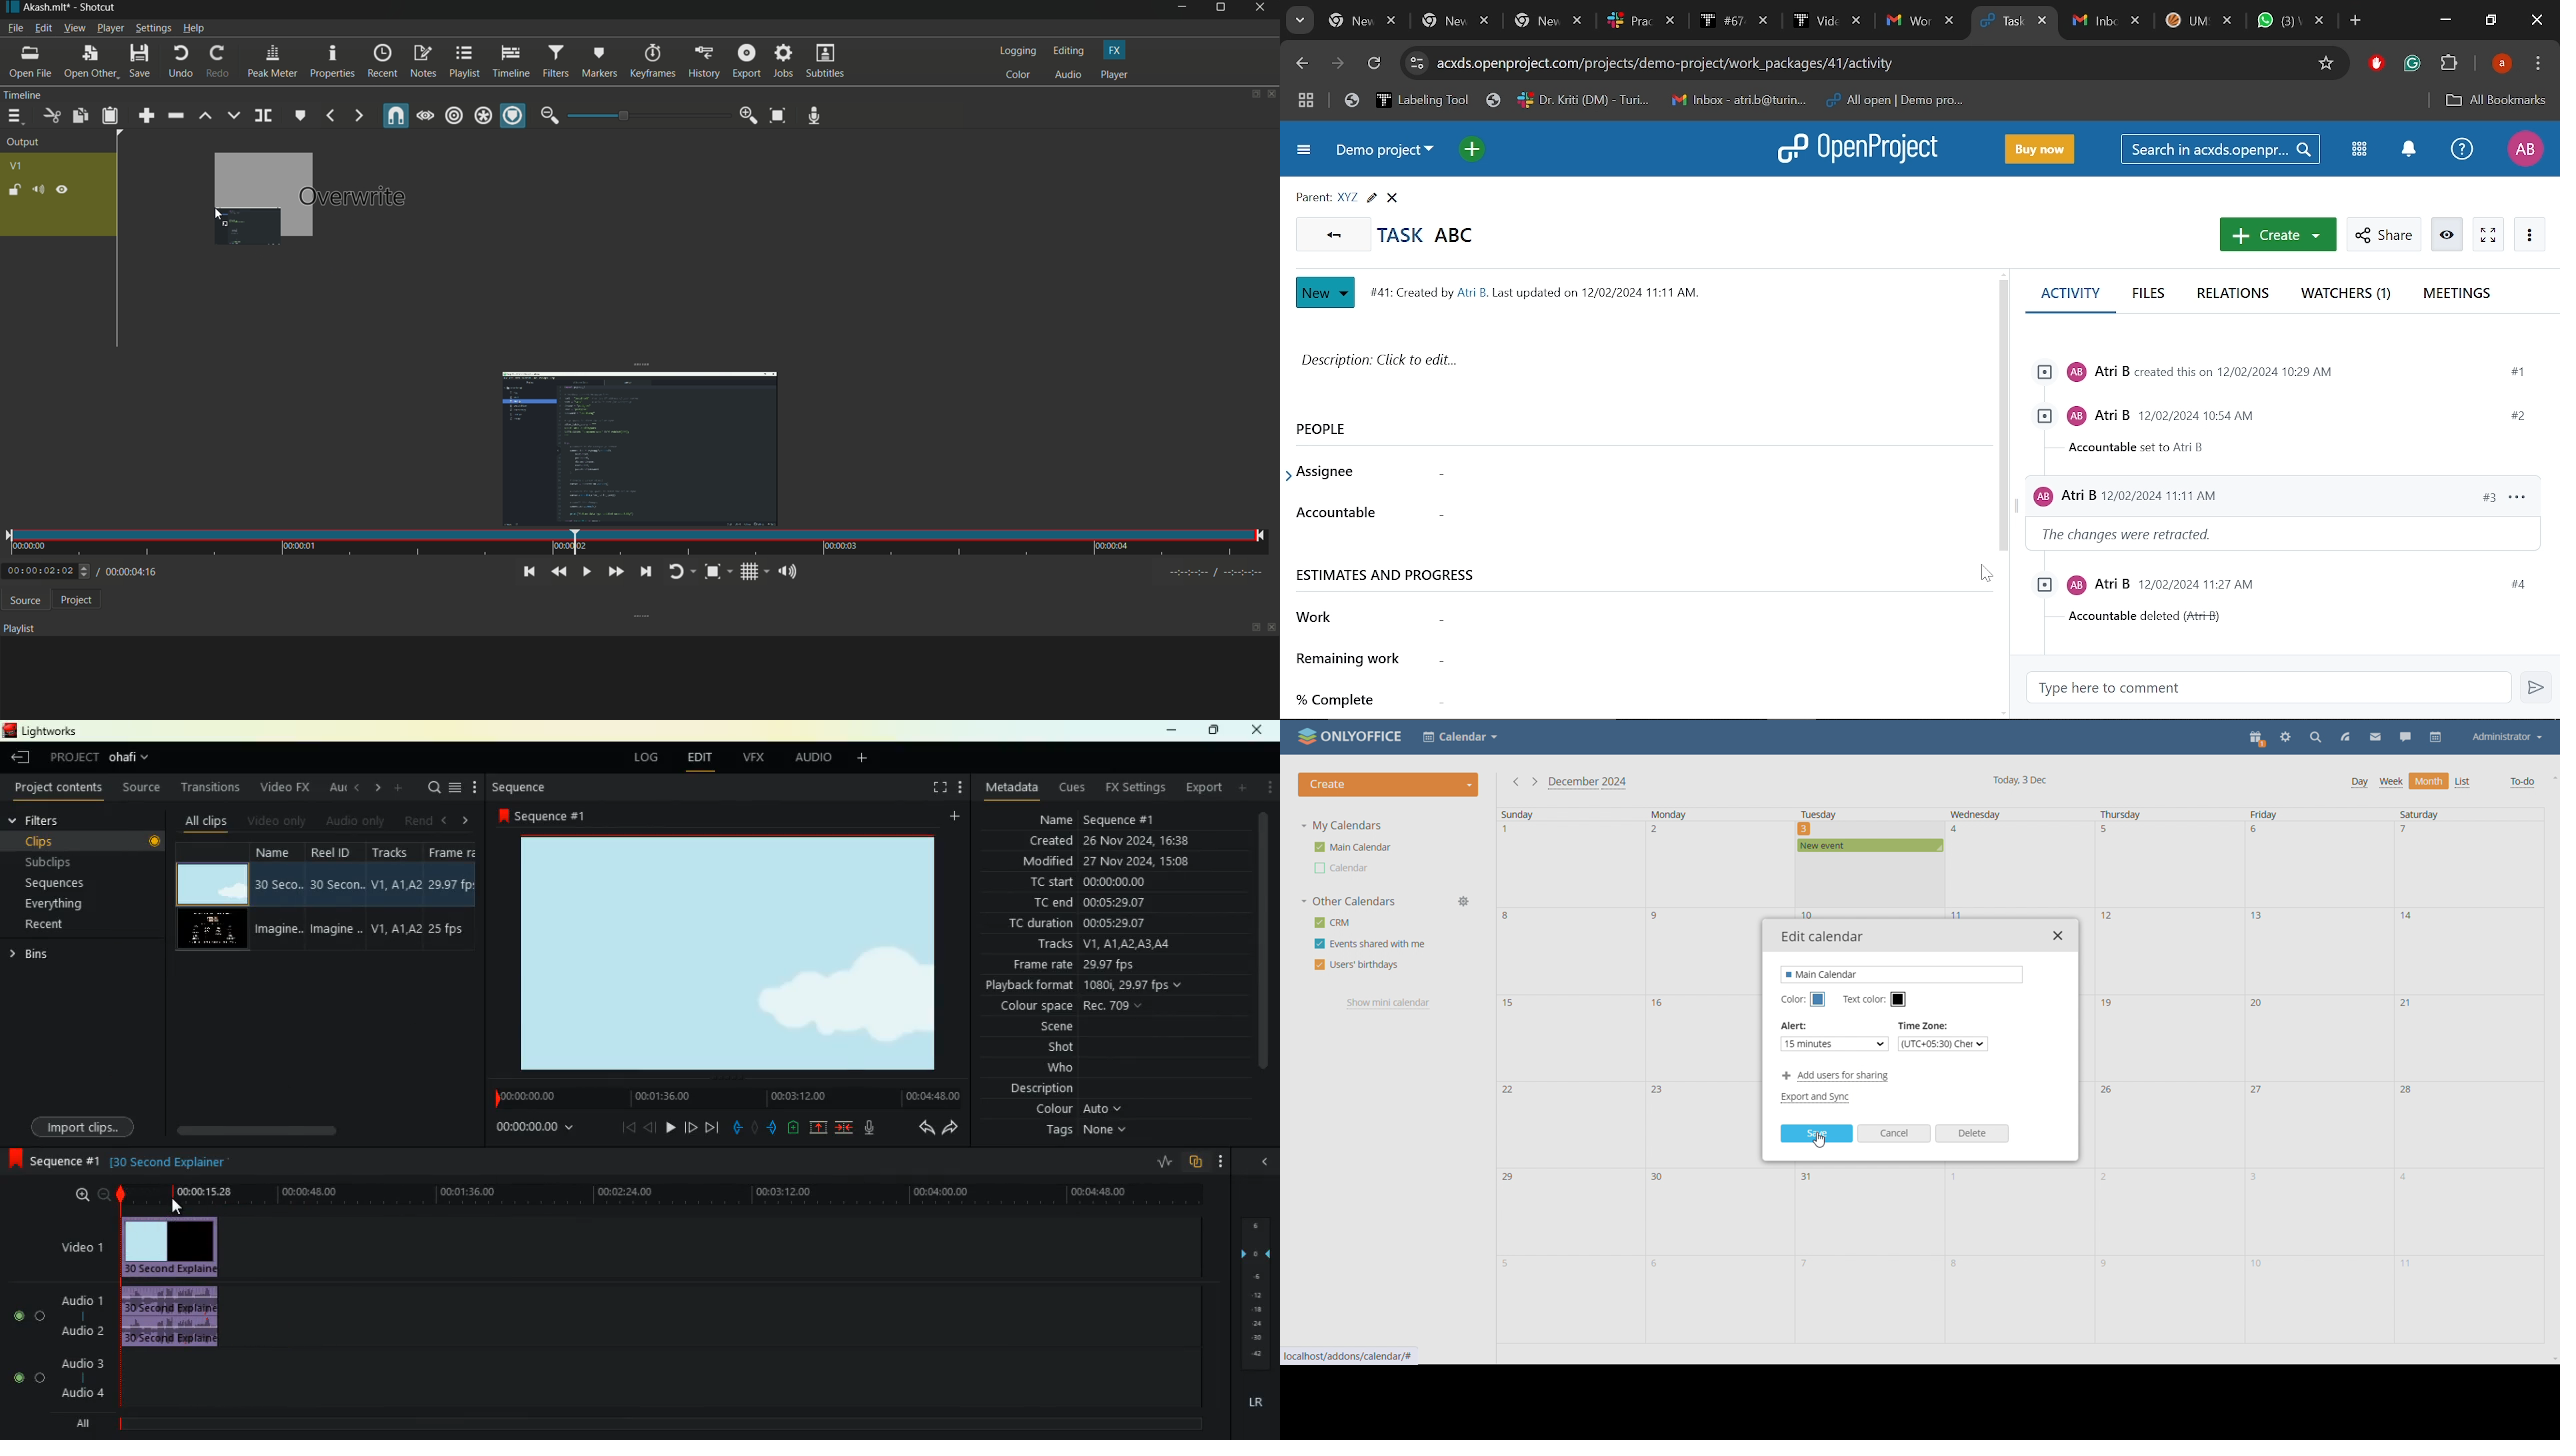 This screenshot has width=2576, height=1456. Describe the element at coordinates (585, 571) in the screenshot. I see `toggle play or pause` at that location.